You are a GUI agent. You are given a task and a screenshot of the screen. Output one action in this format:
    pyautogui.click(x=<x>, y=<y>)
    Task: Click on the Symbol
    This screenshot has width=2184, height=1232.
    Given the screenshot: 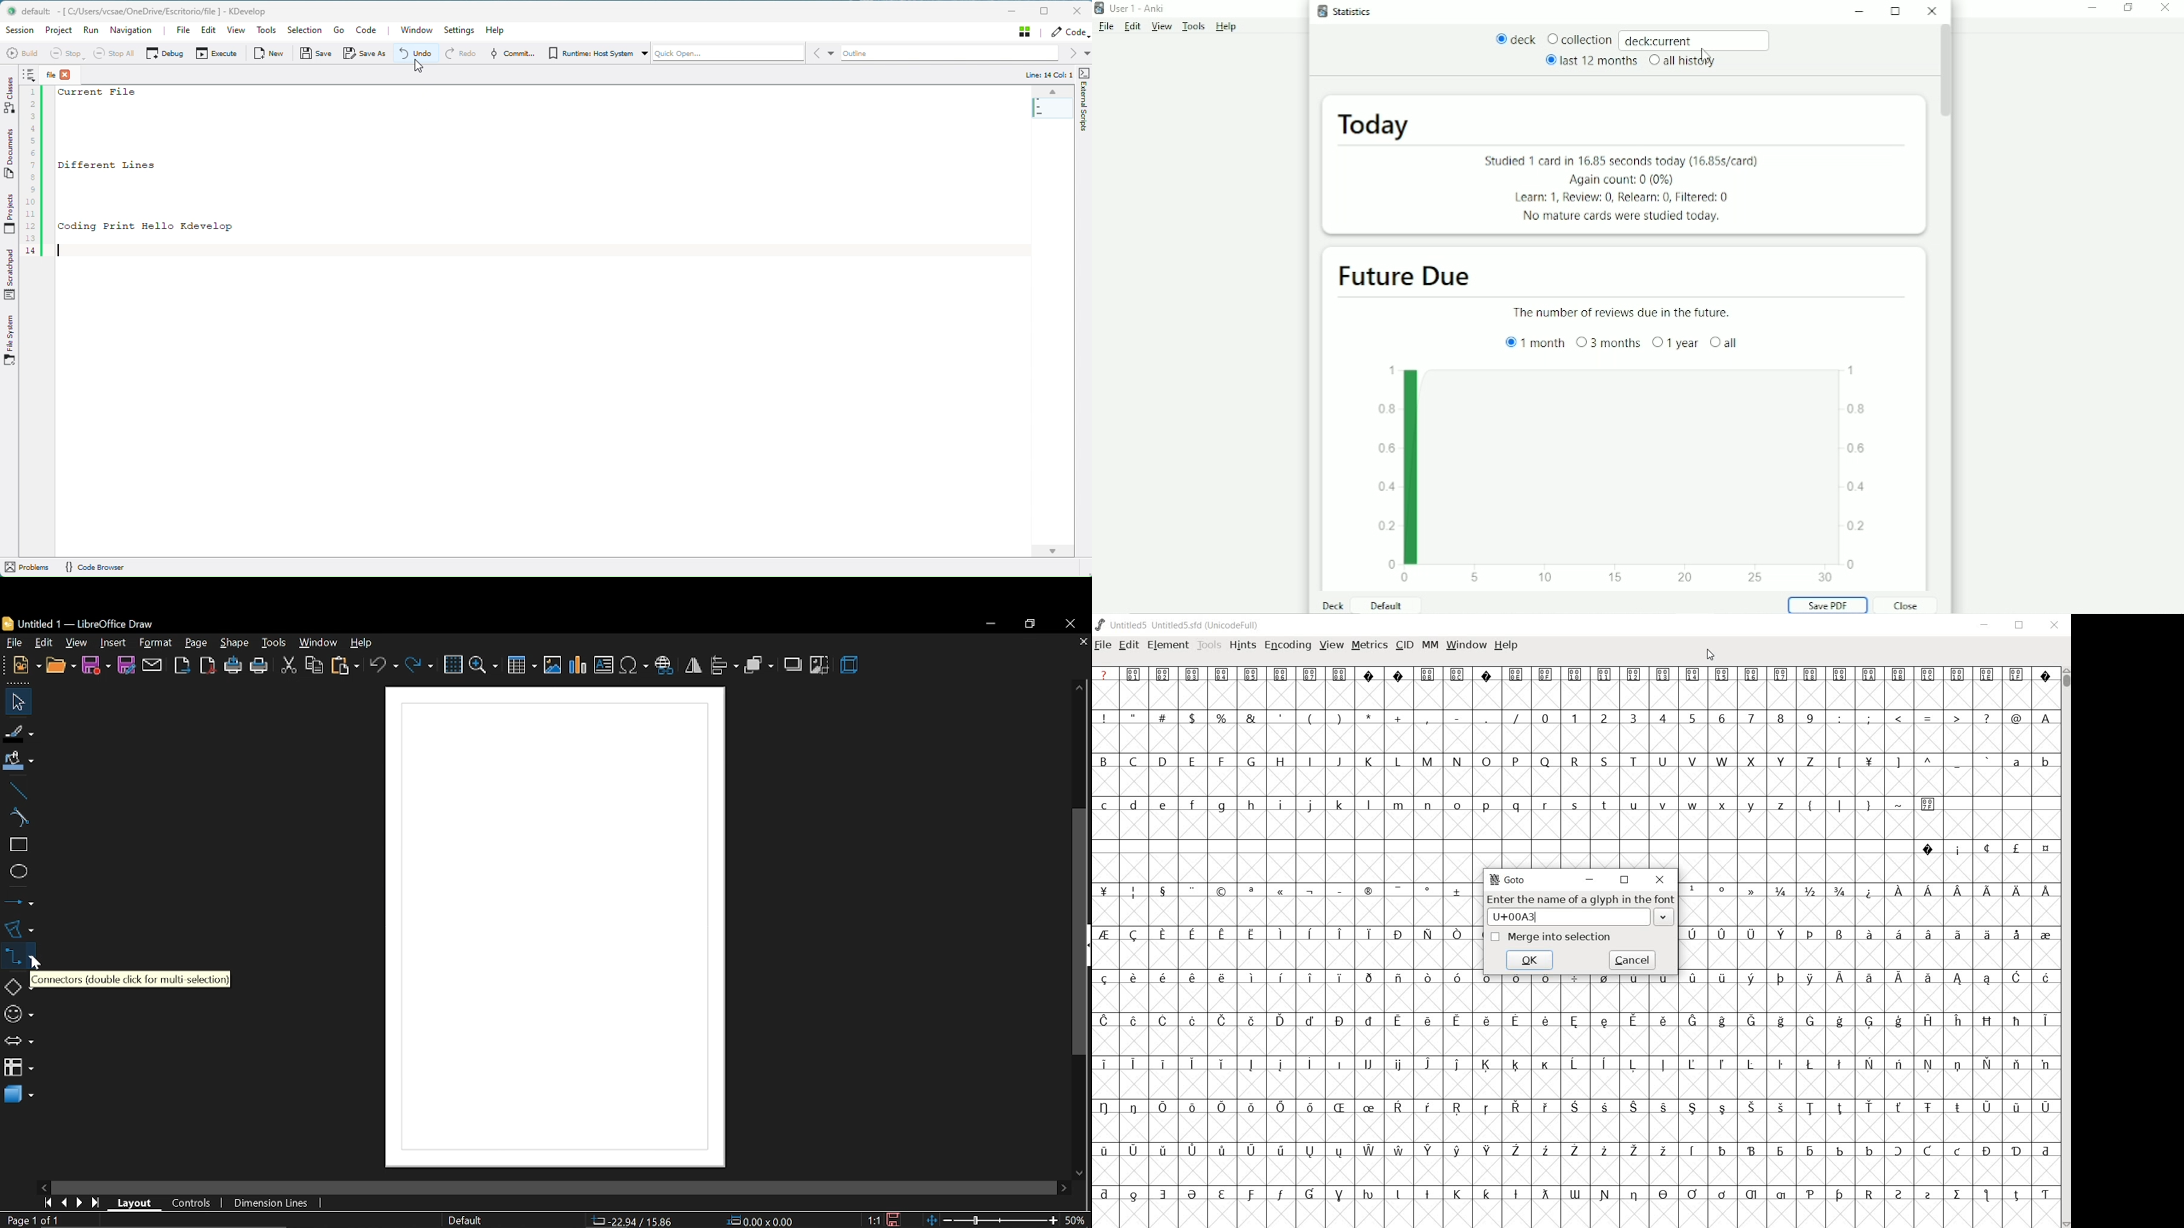 What is the action you would take?
    pyautogui.click(x=1839, y=1021)
    